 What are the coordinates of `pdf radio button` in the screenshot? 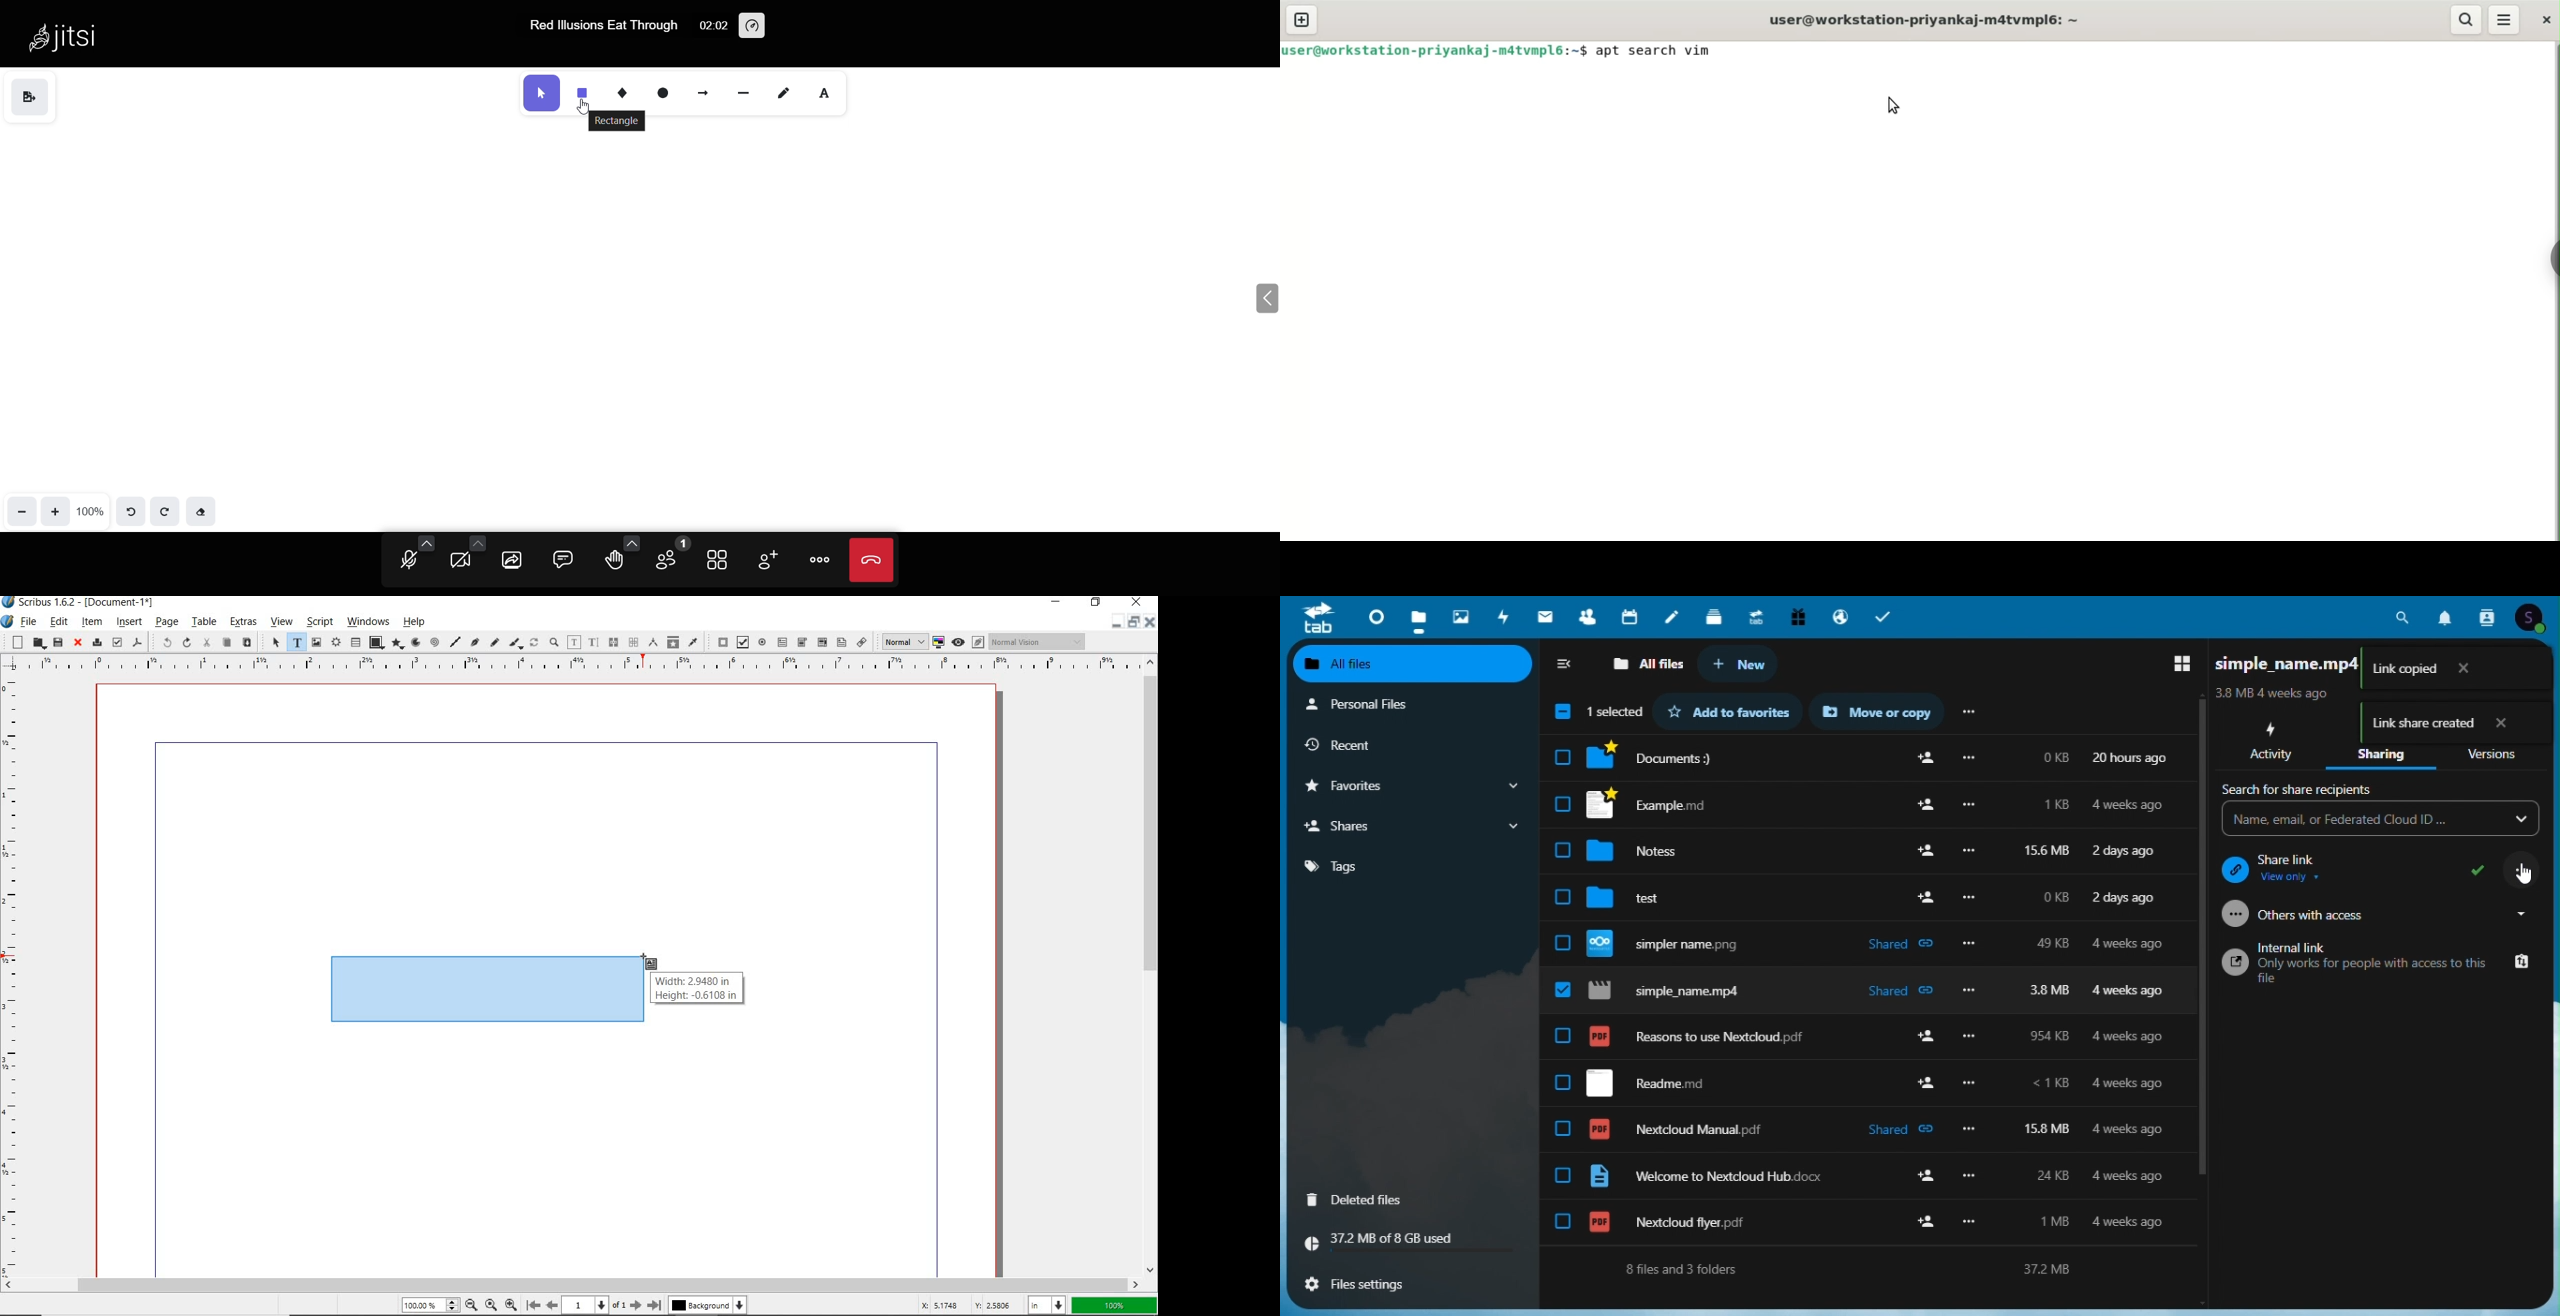 It's located at (763, 644).